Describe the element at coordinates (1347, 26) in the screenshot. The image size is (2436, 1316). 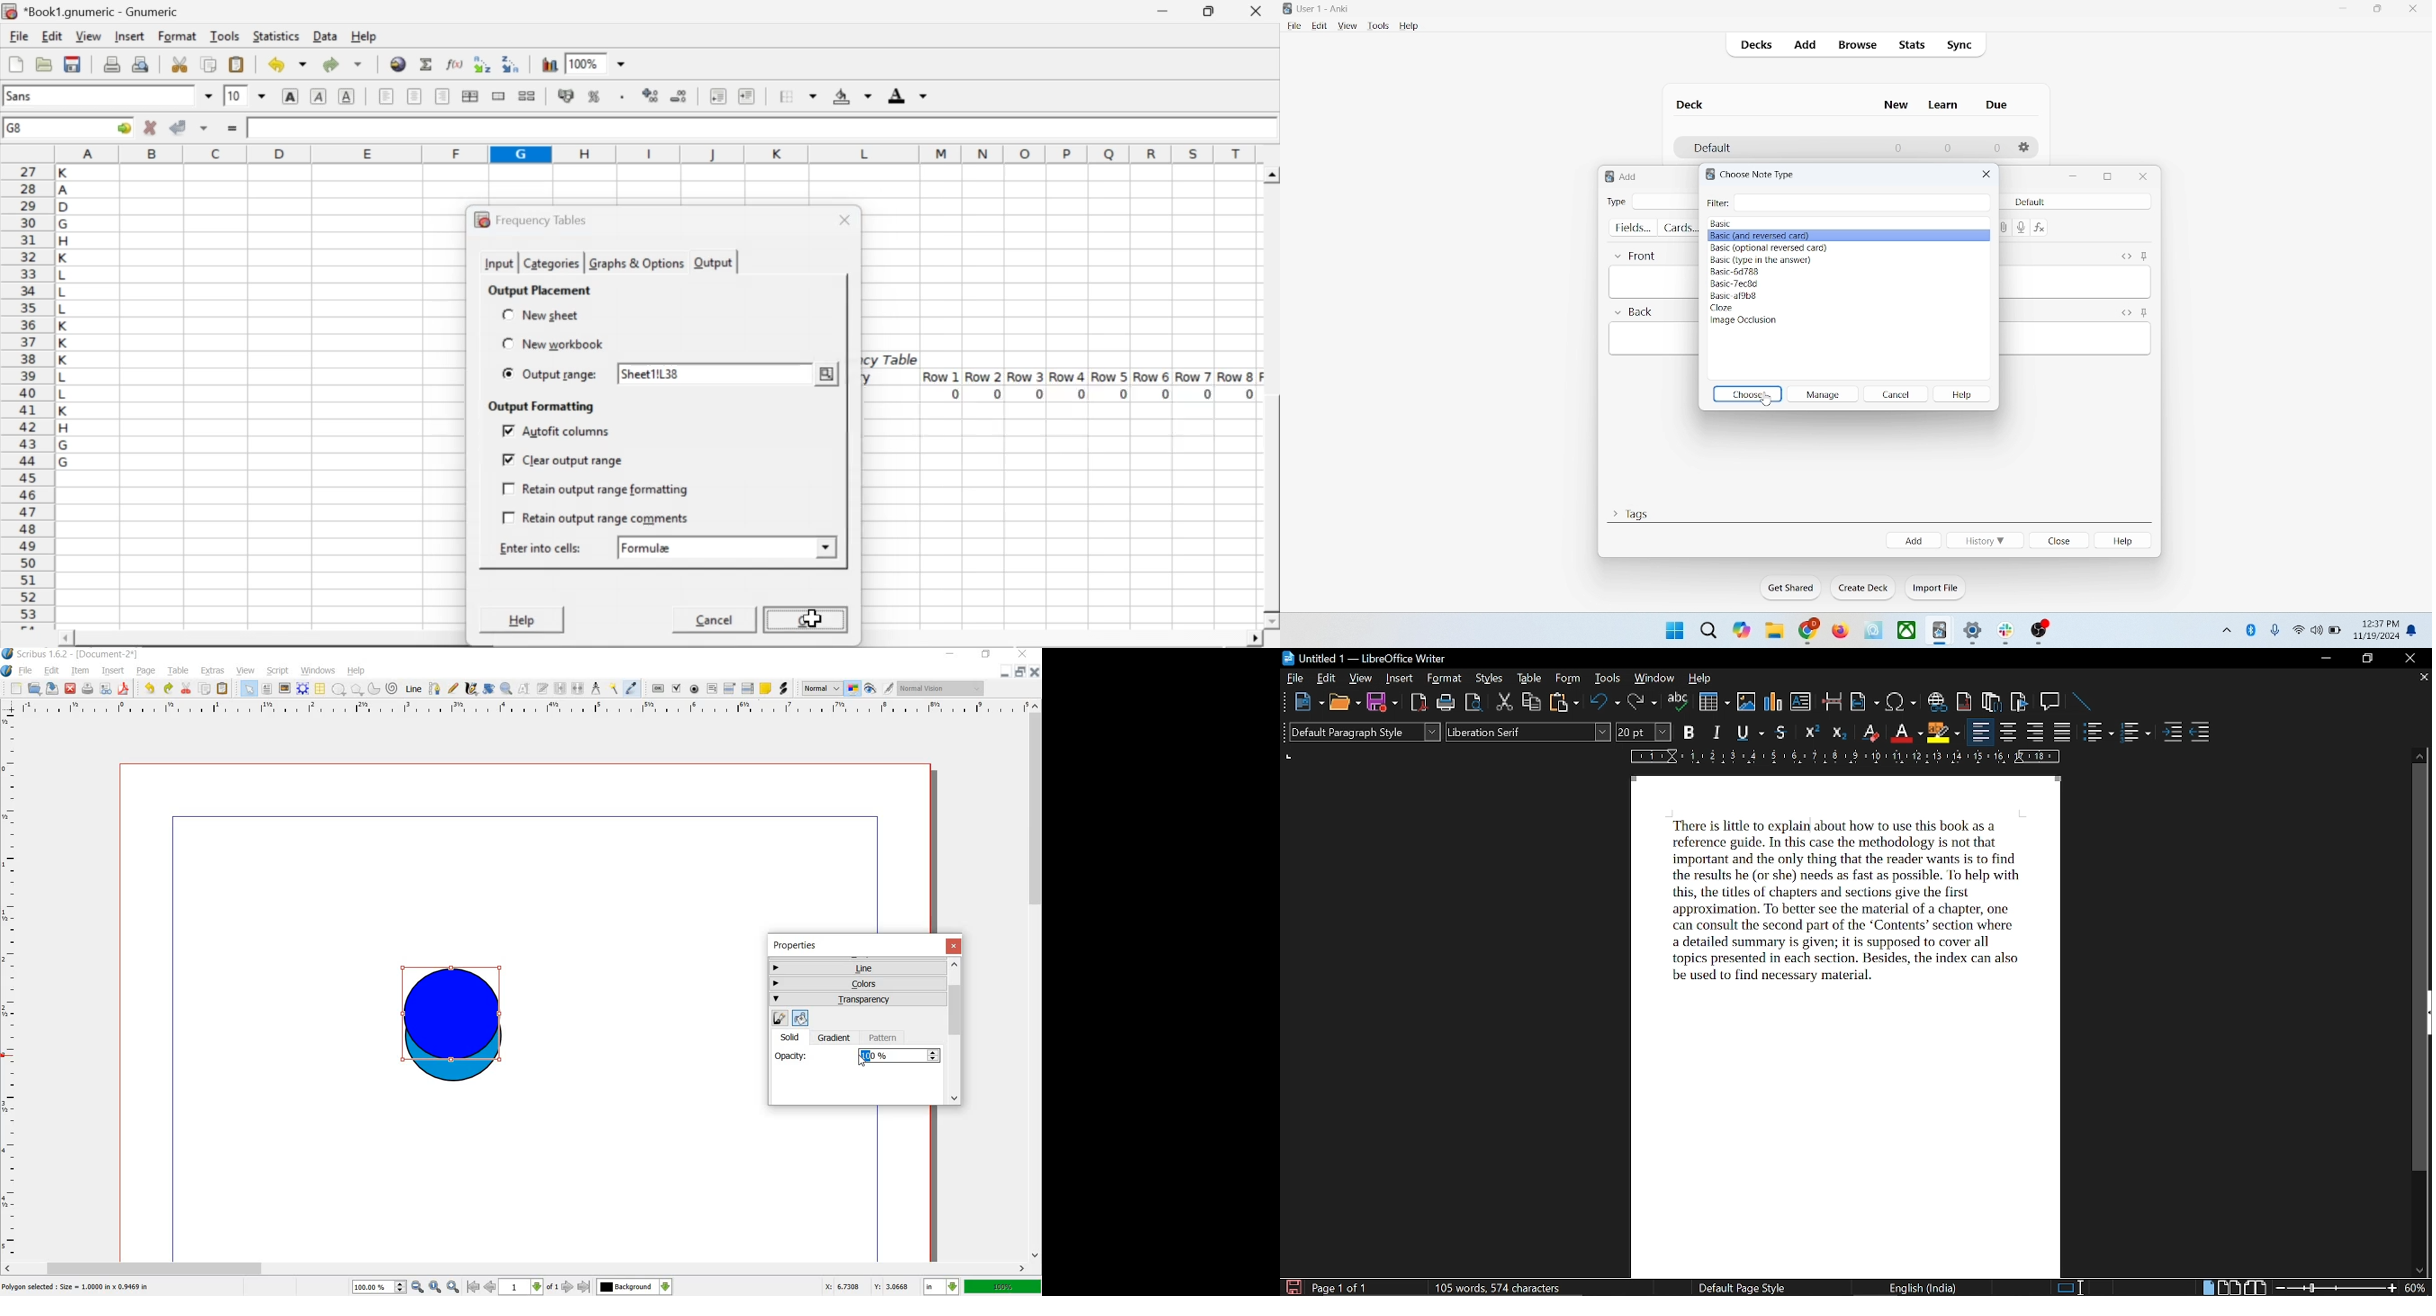
I see `view` at that location.